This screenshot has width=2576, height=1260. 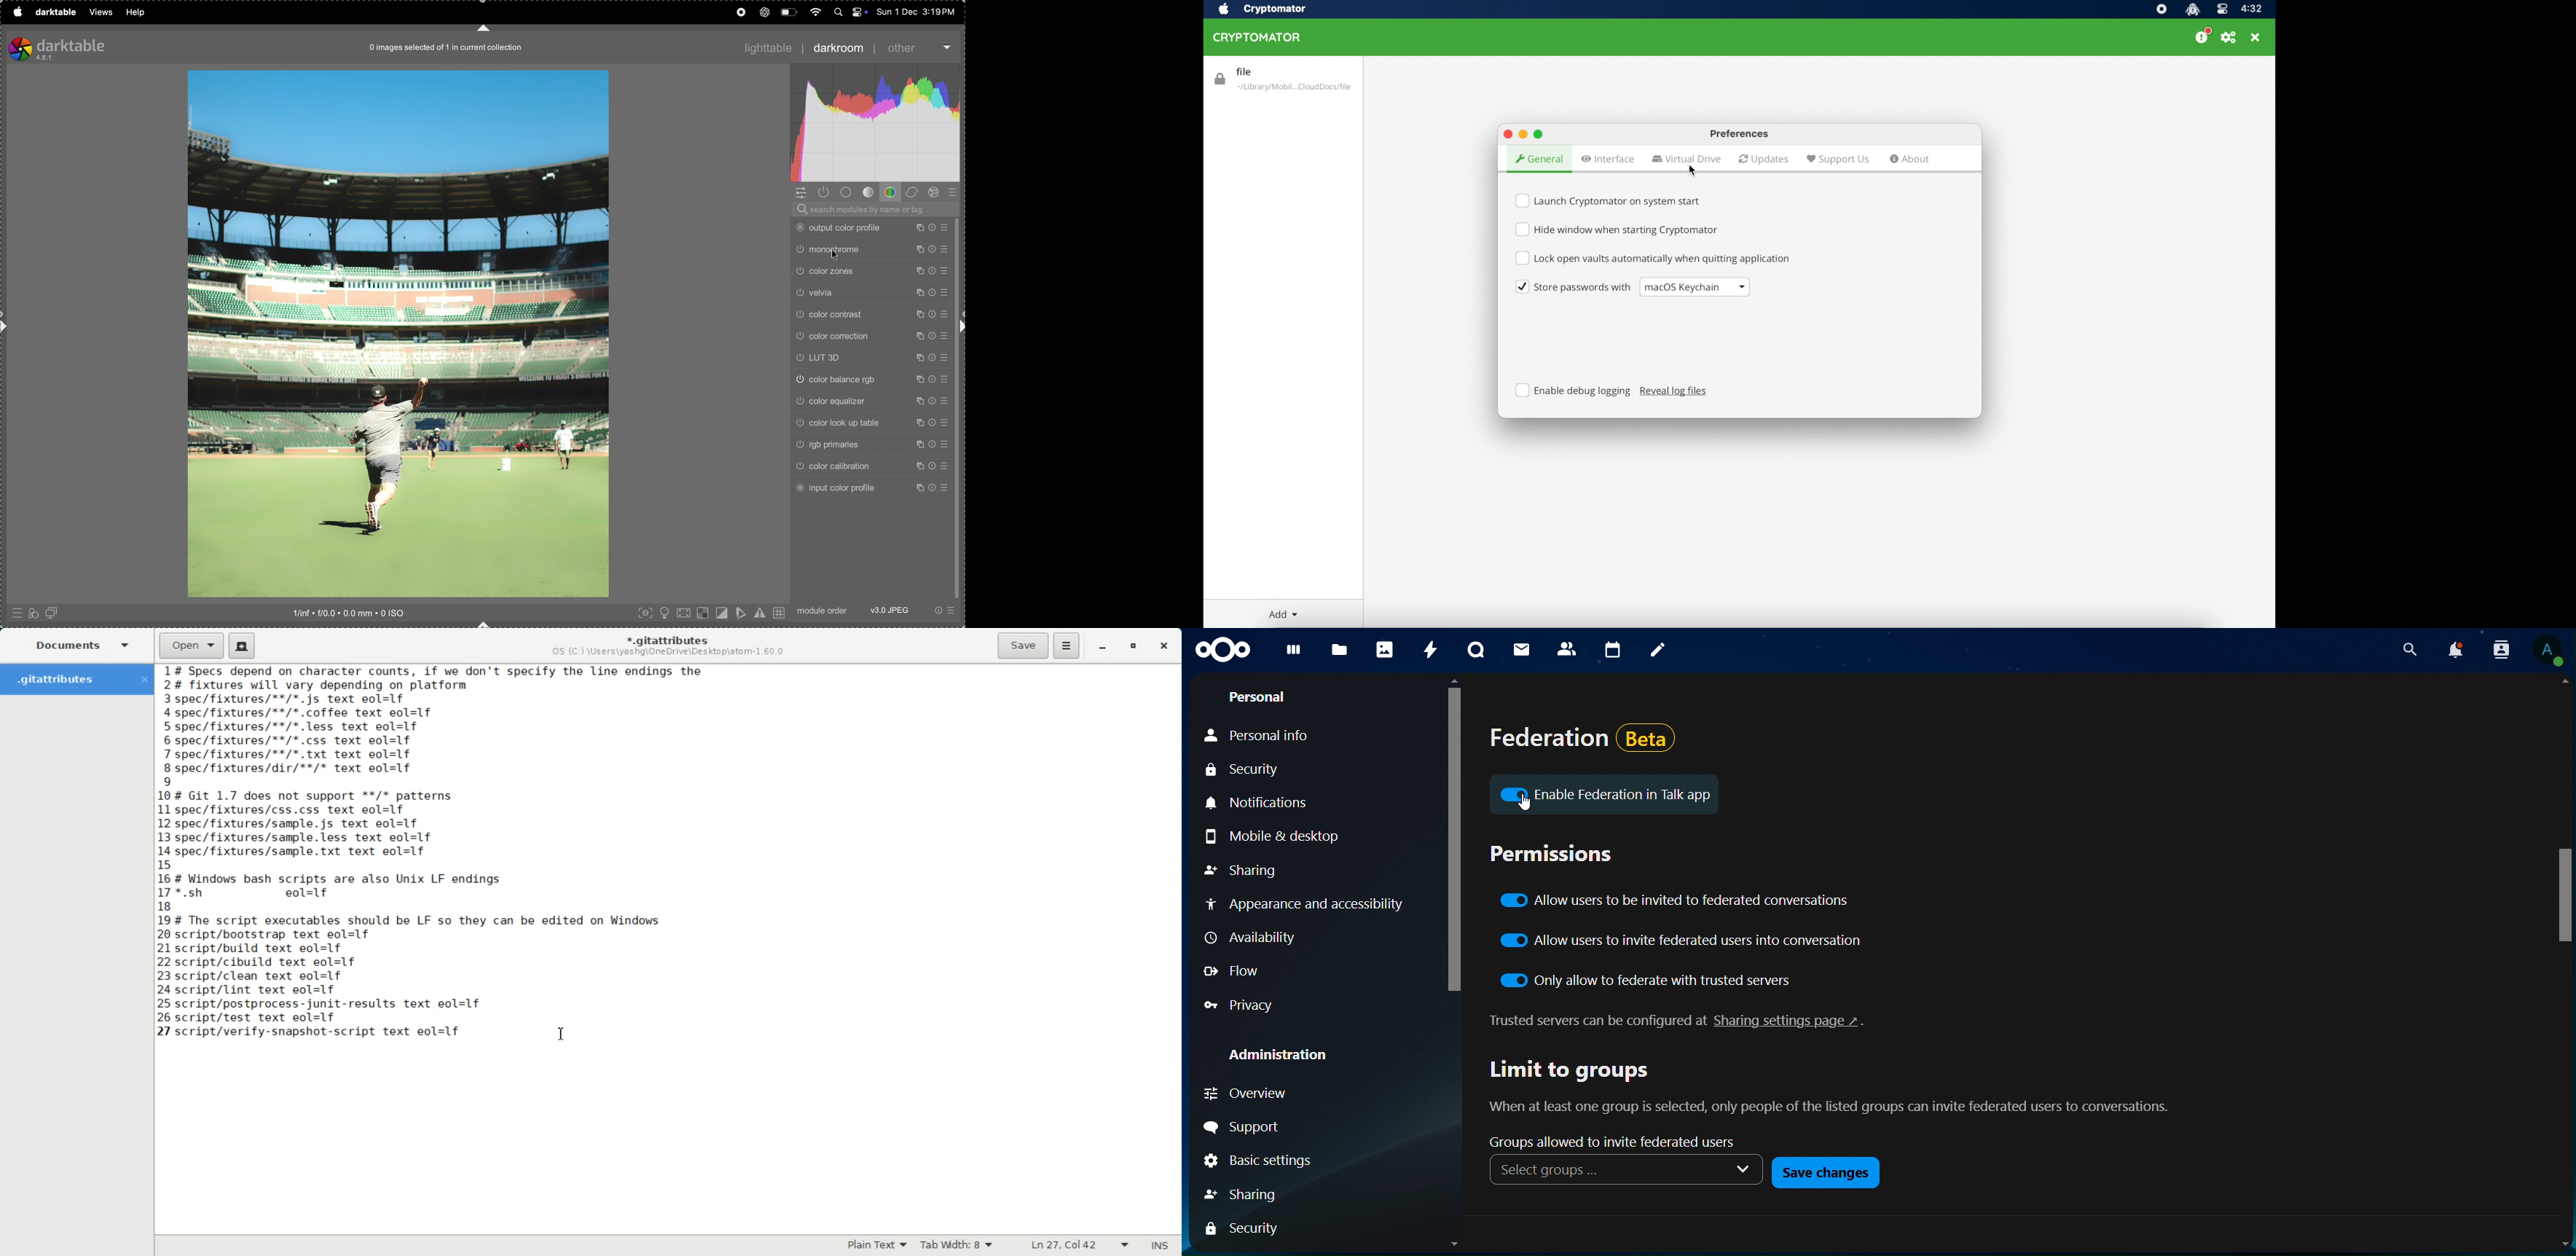 What do you see at coordinates (2410, 650) in the screenshot?
I see `search` at bounding box center [2410, 650].